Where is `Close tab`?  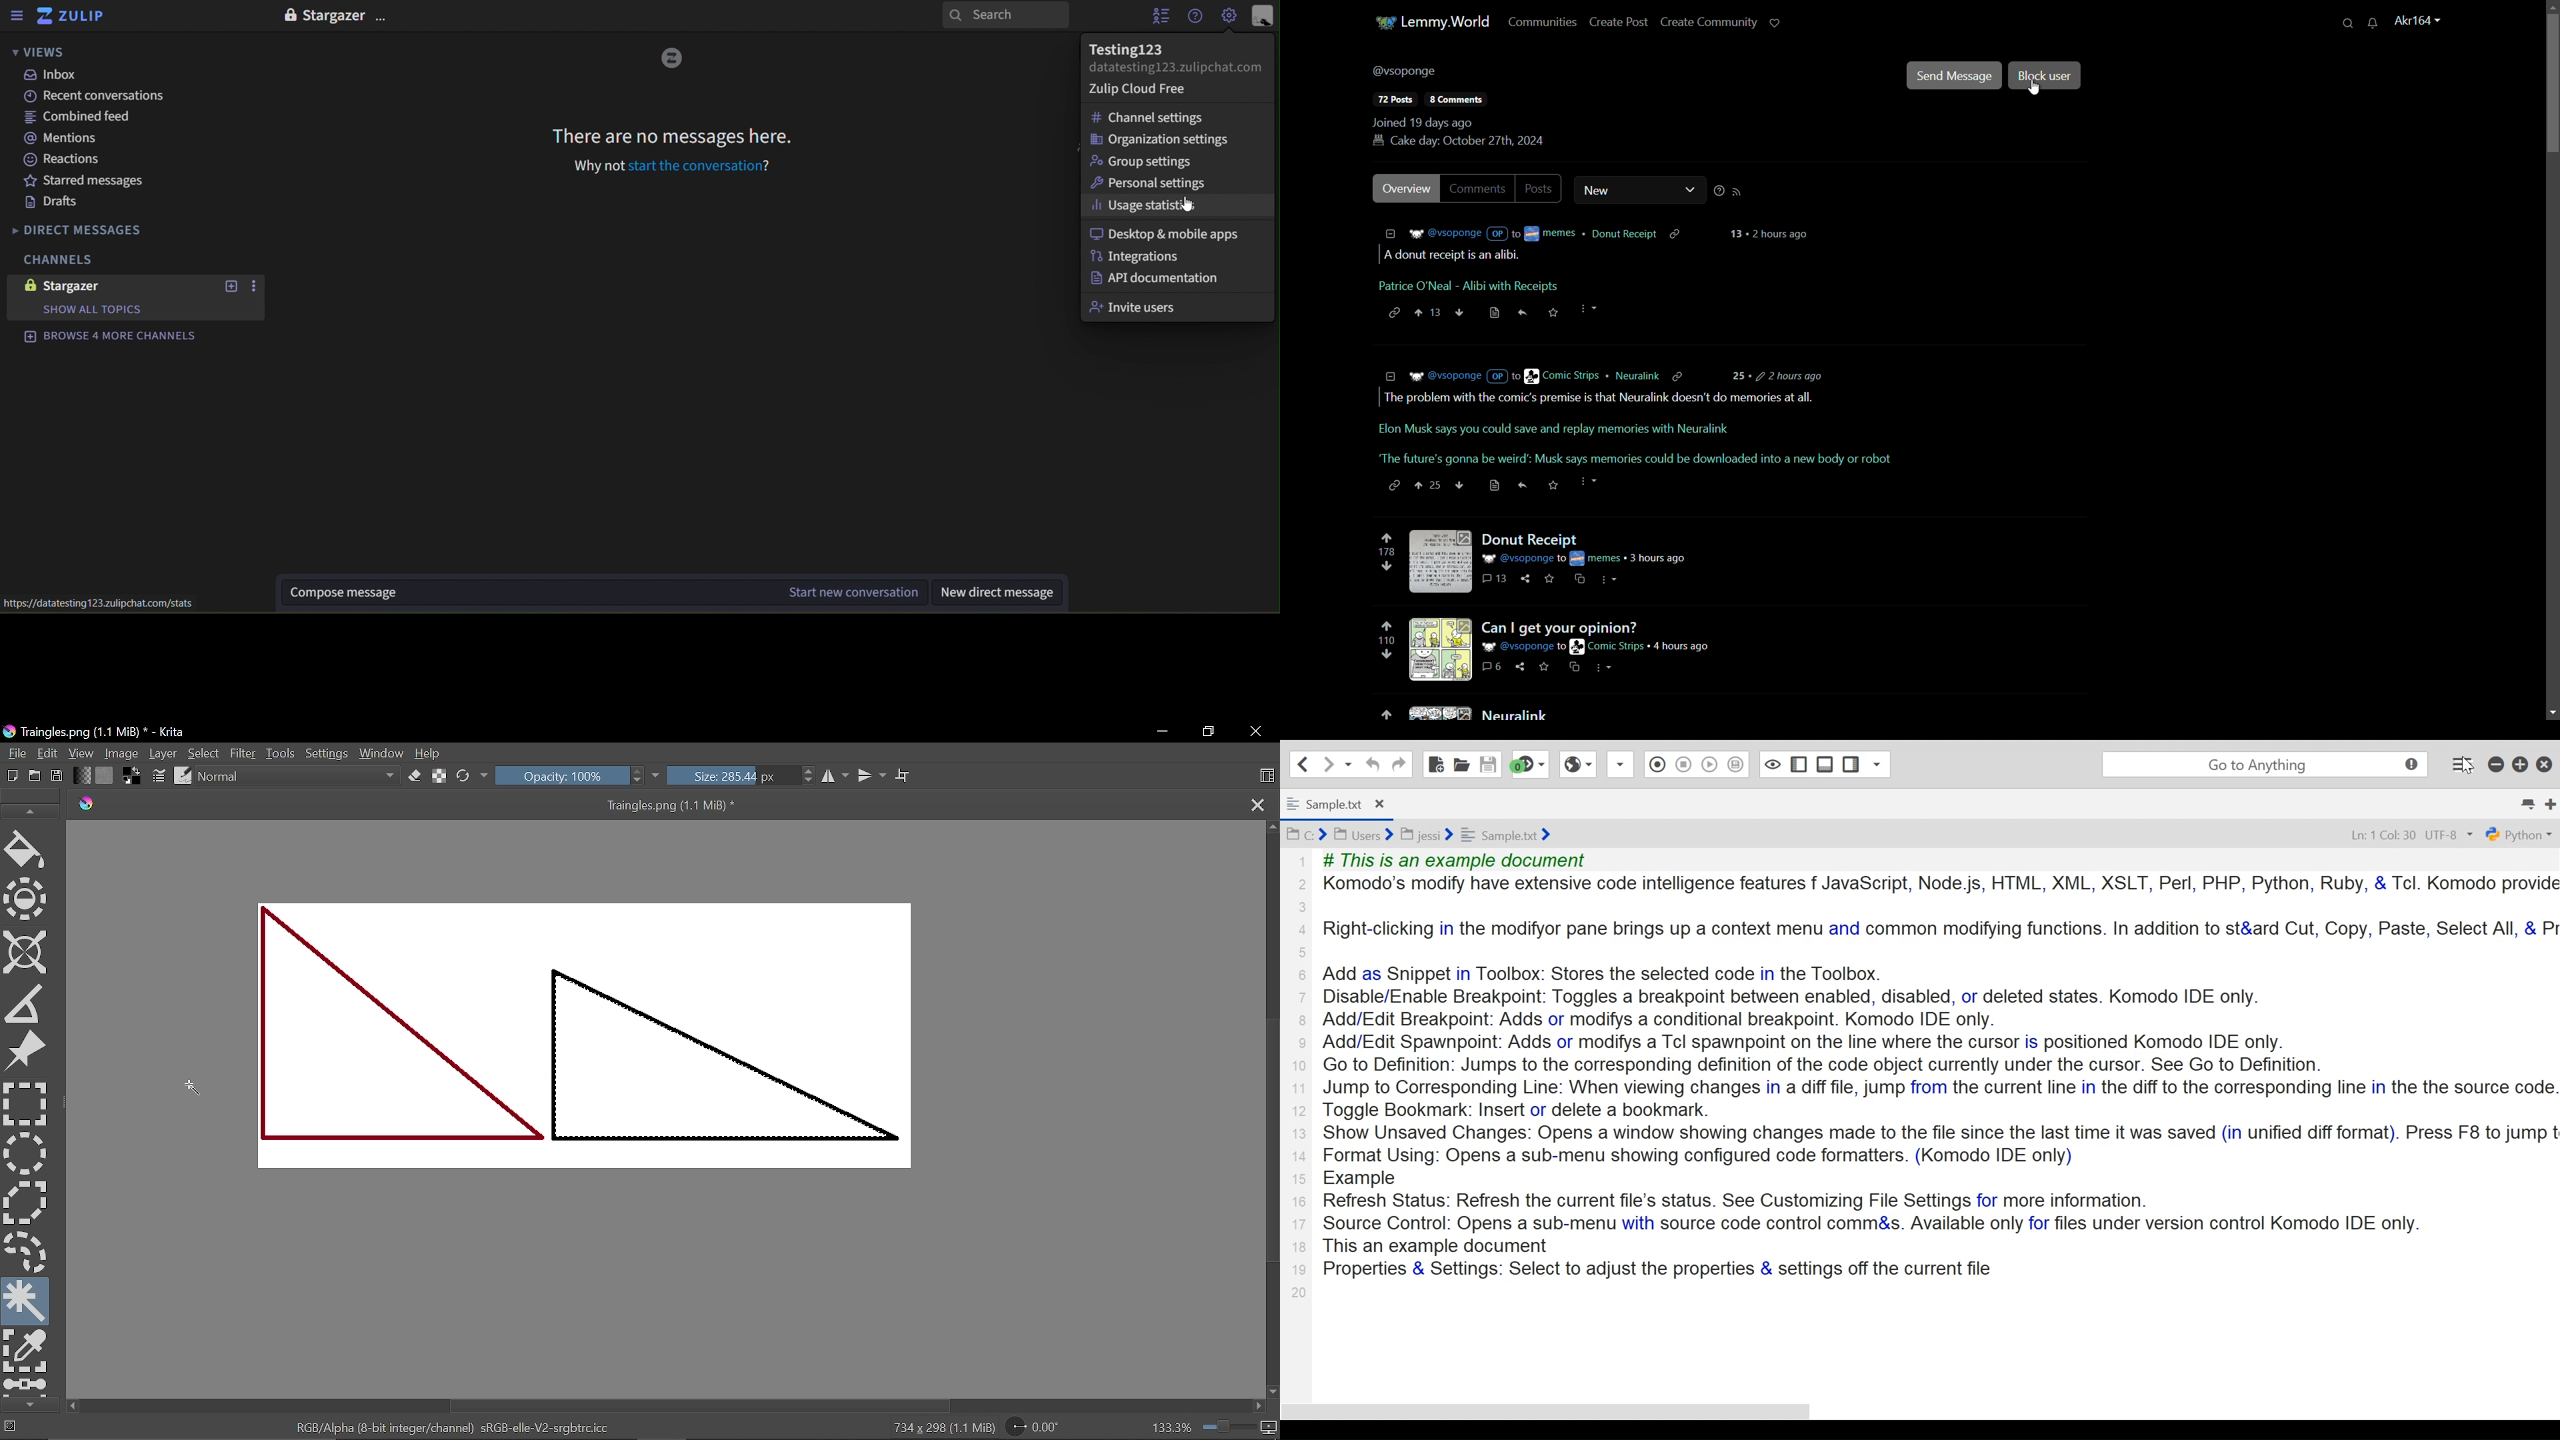
Close tab is located at coordinates (1254, 804).